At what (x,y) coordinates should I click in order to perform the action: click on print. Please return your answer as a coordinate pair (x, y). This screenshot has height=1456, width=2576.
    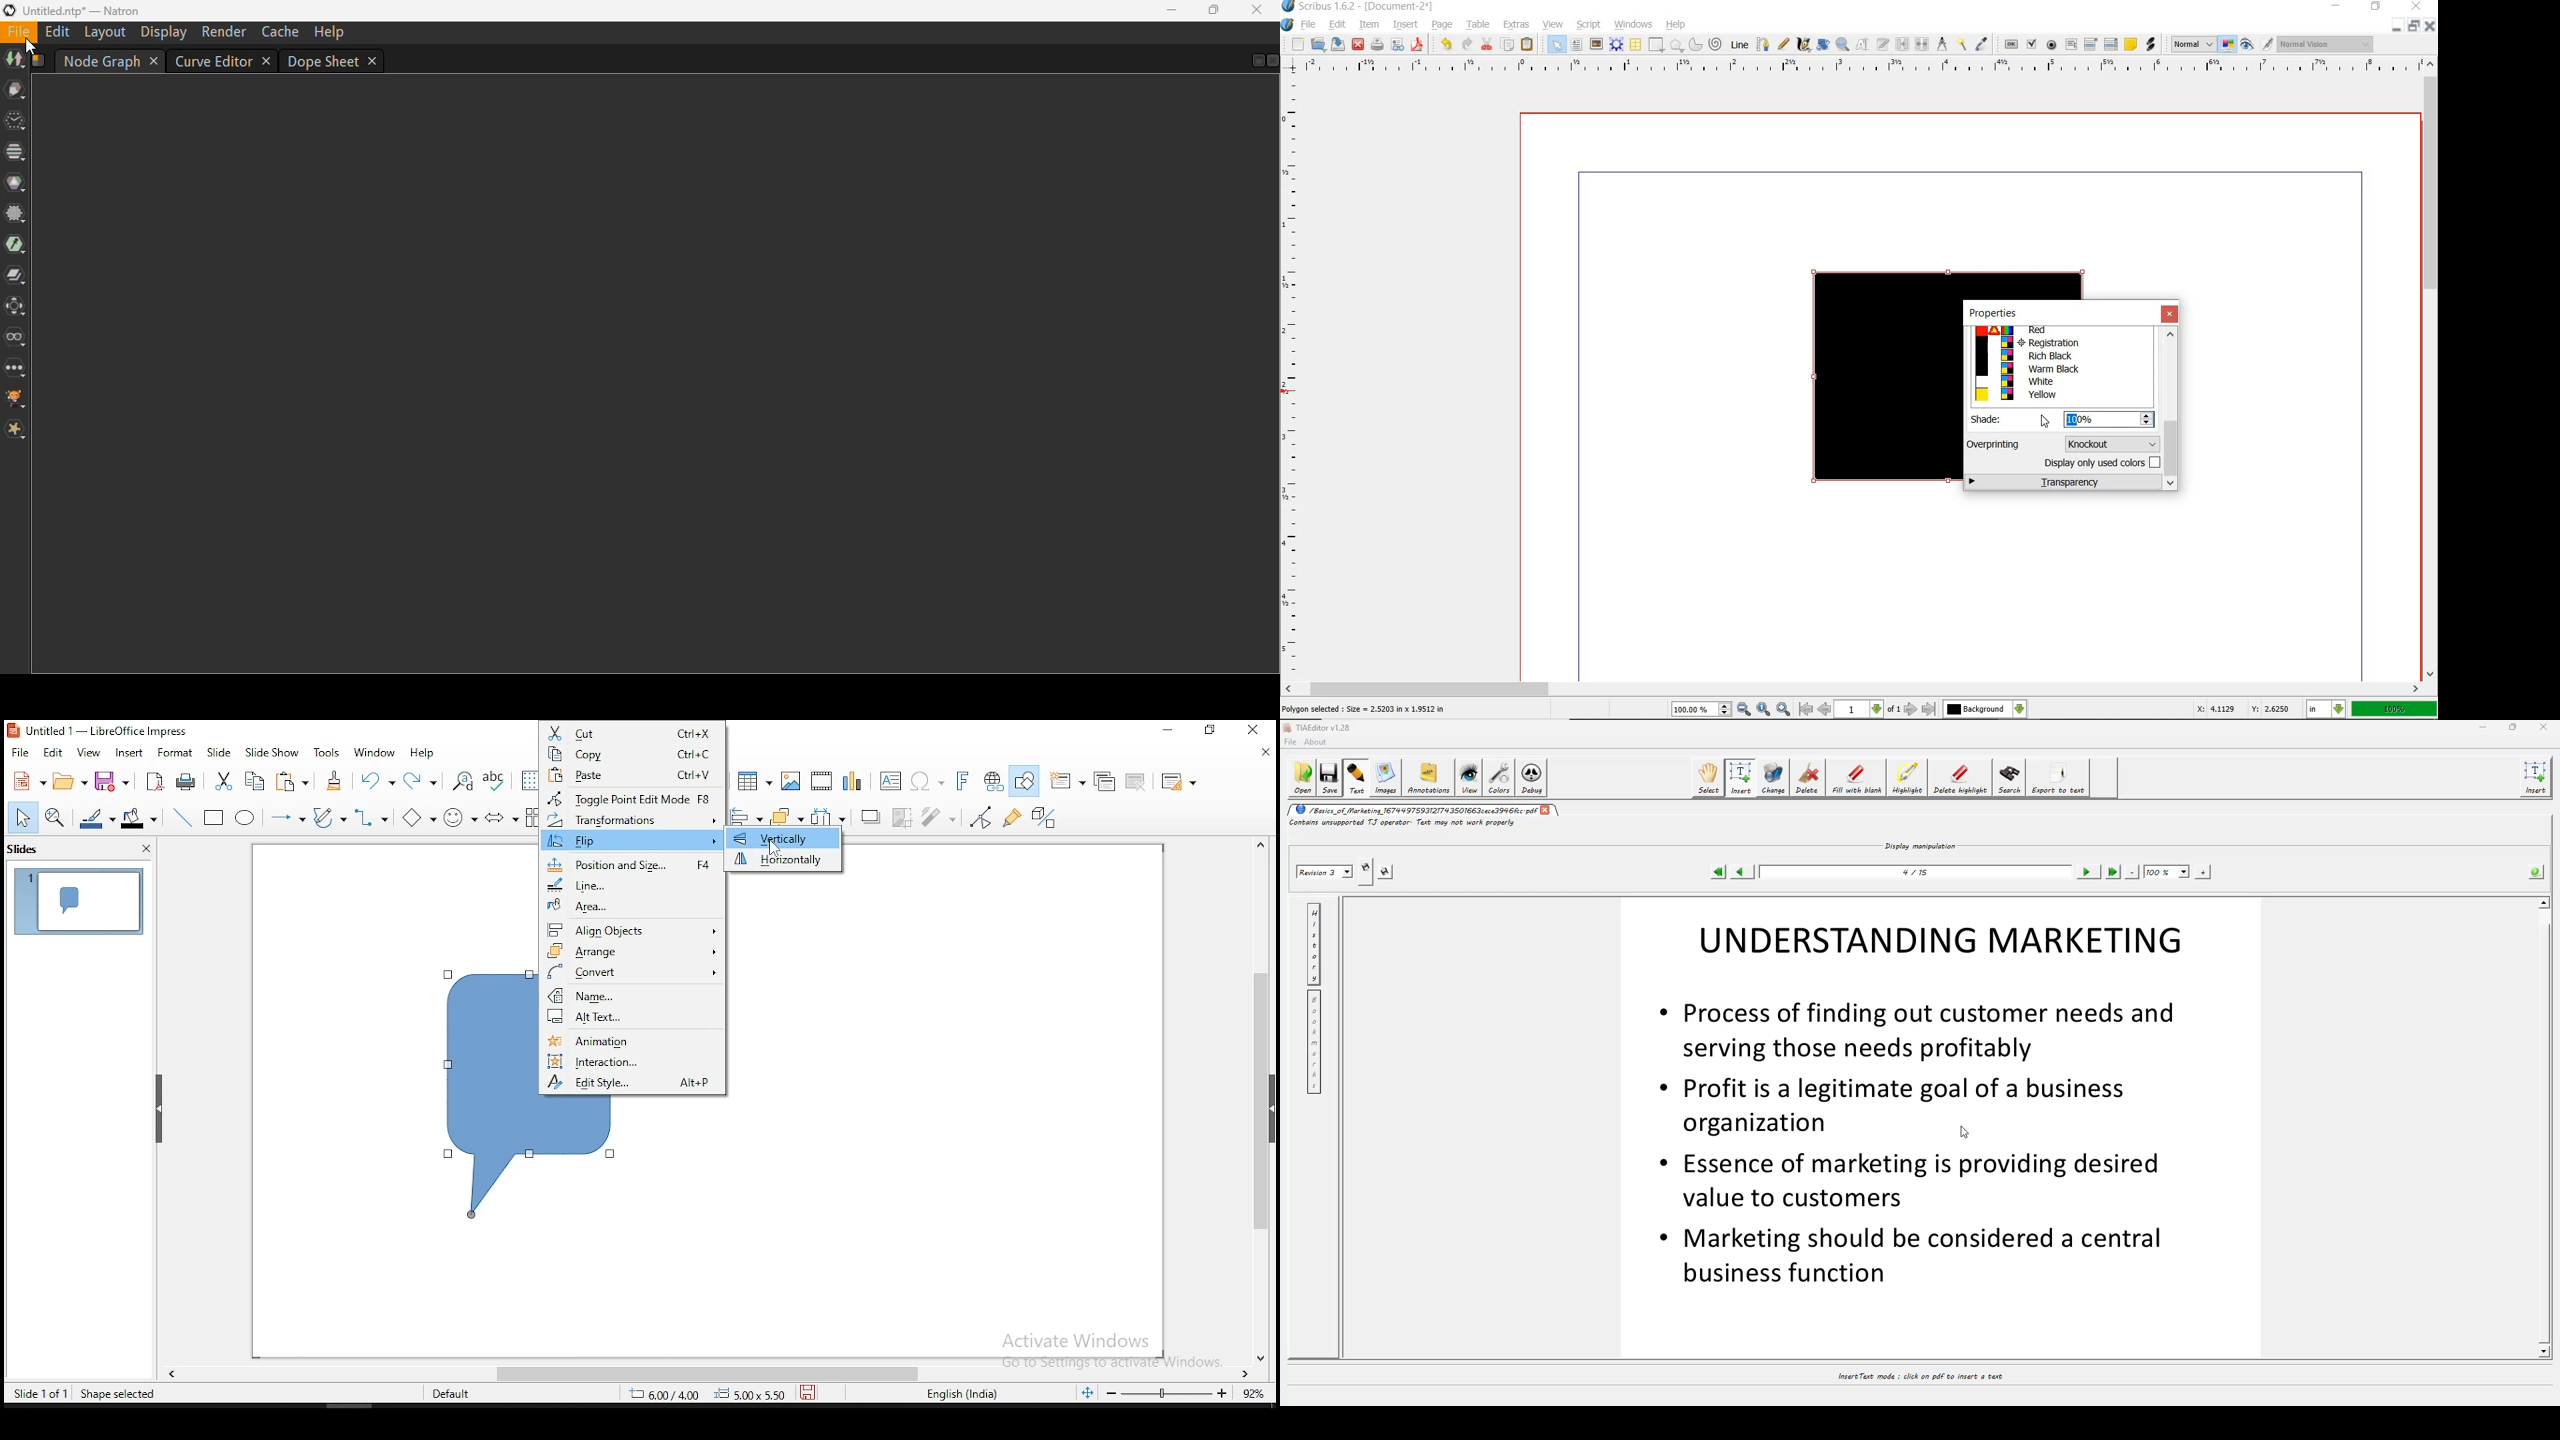
    Looking at the image, I should click on (1379, 46).